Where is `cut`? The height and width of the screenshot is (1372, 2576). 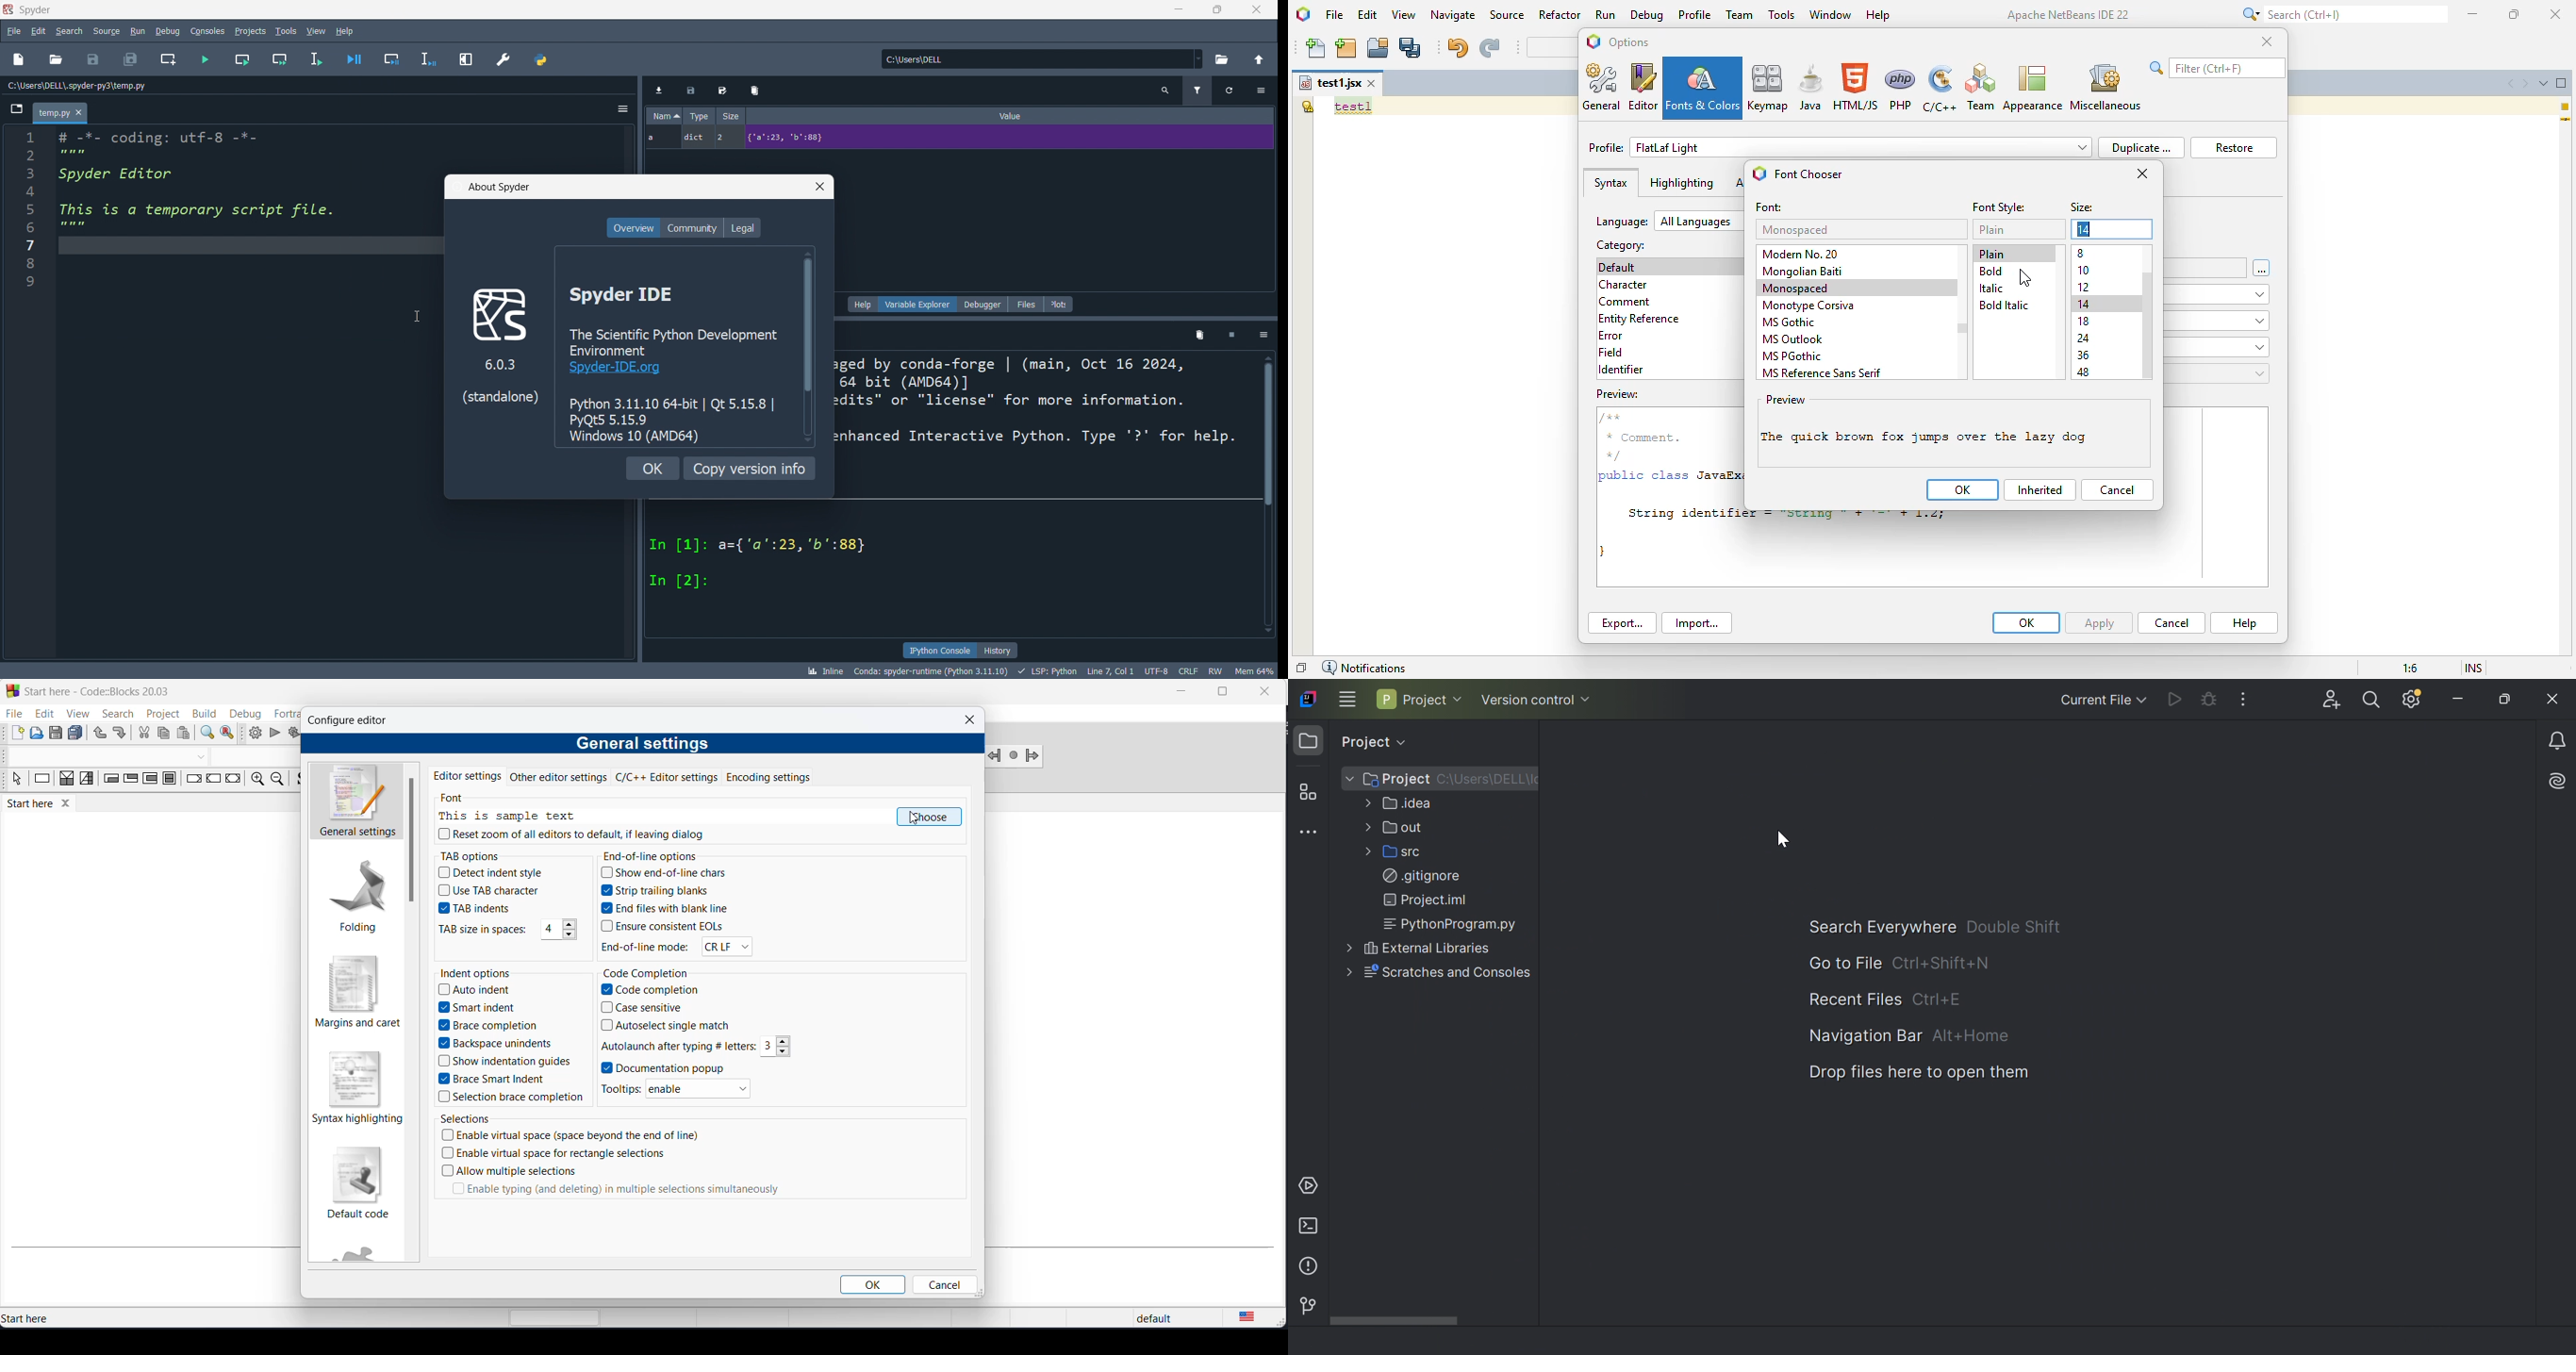
cut is located at coordinates (144, 735).